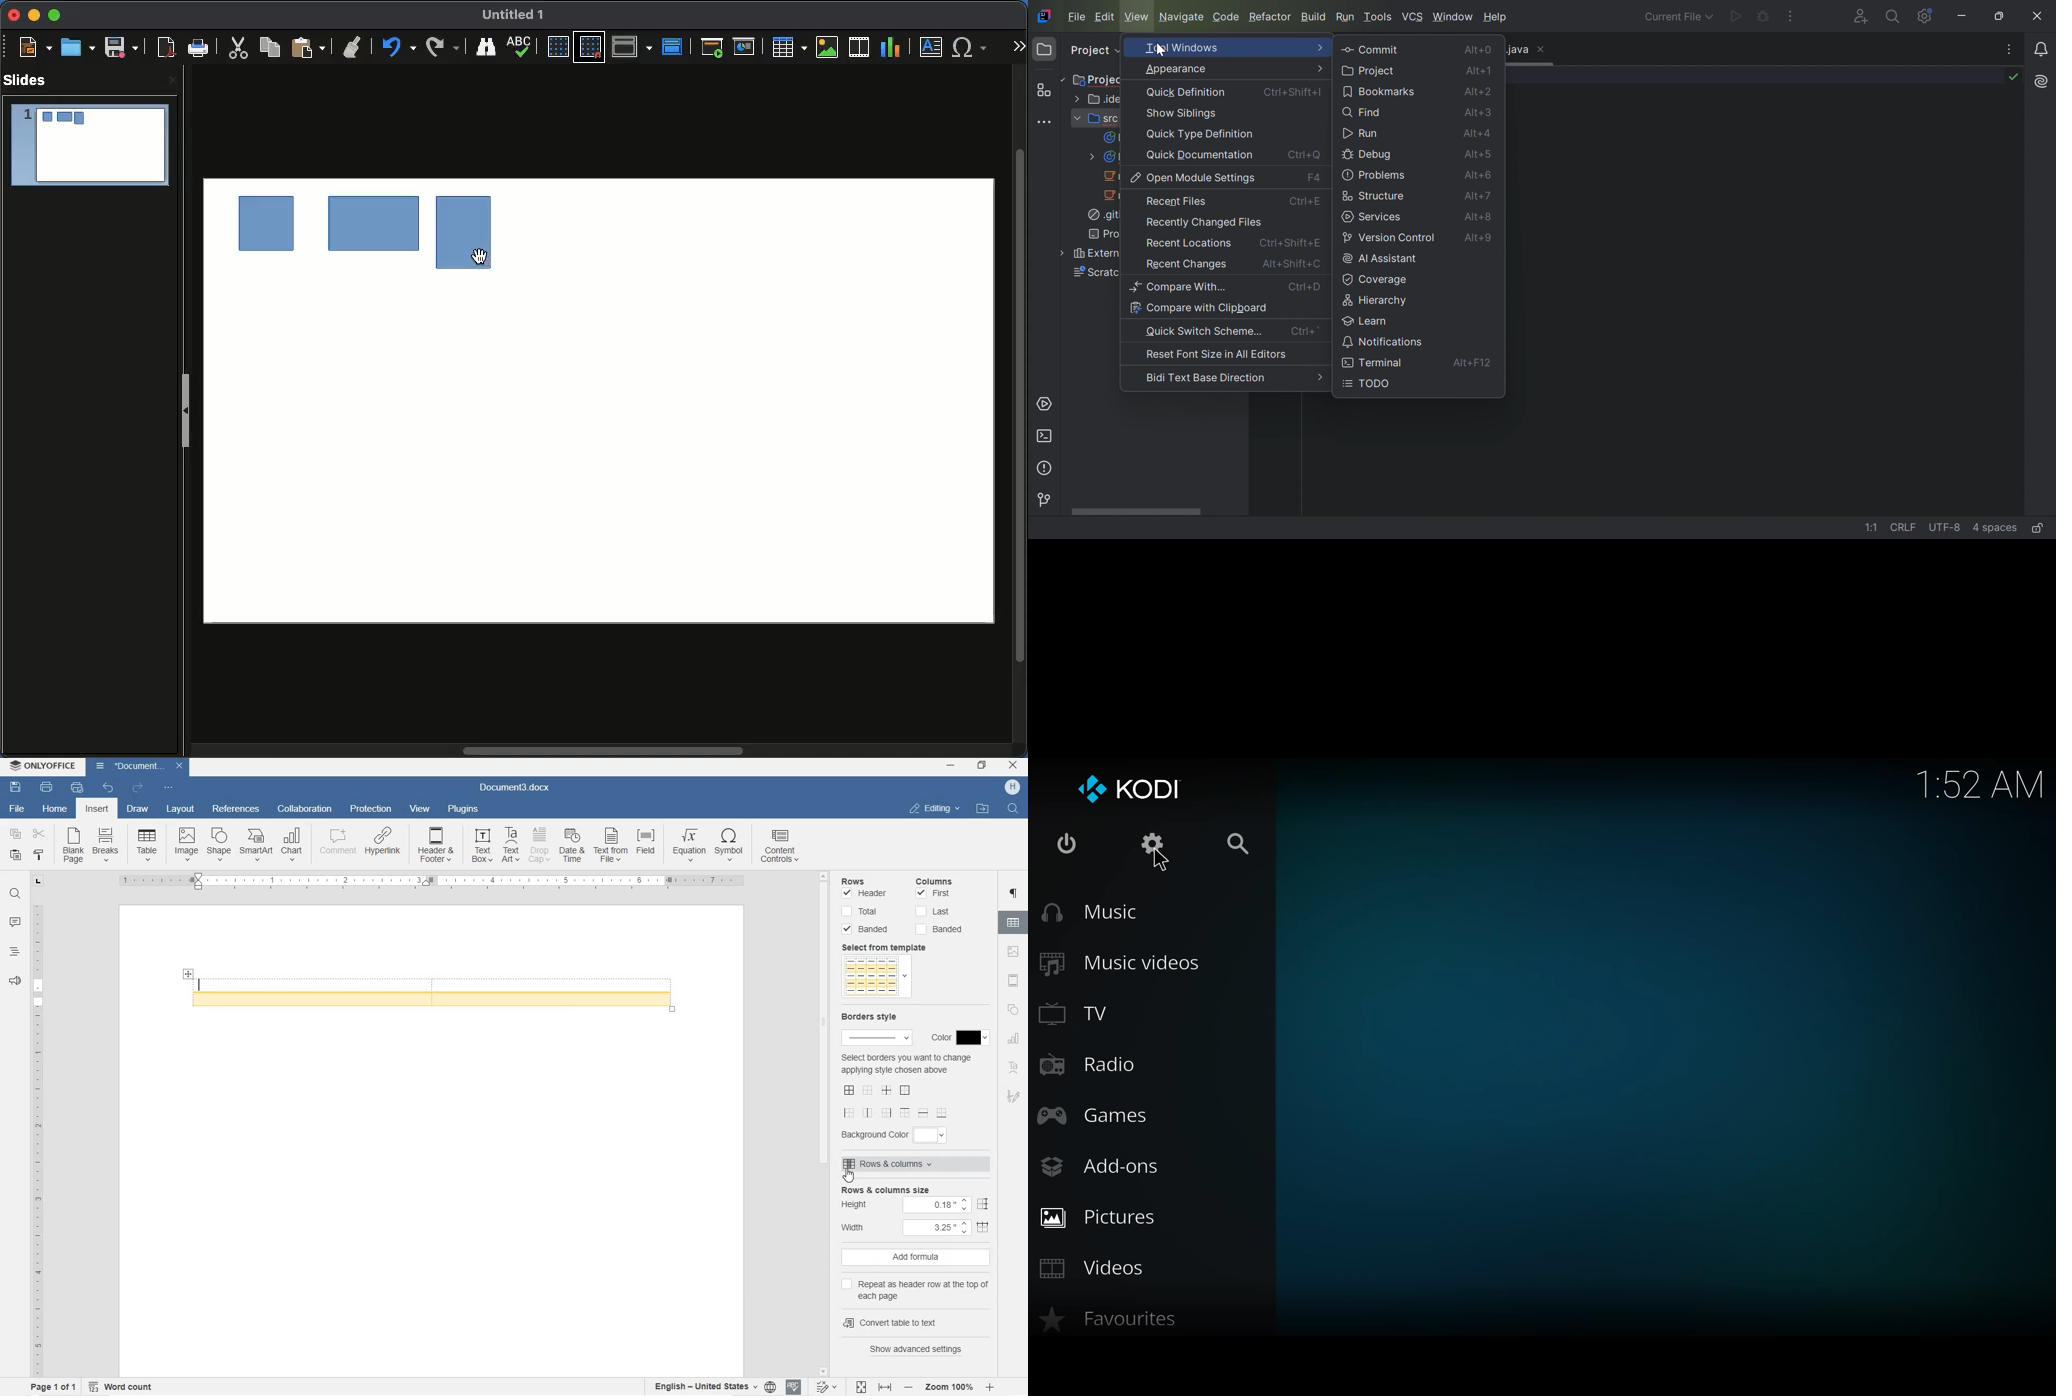 The height and width of the screenshot is (1400, 2072). What do you see at coordinates (2042, 82) in the screenshot?
I see `AI Assistant` at bounding box center [2042, 82].